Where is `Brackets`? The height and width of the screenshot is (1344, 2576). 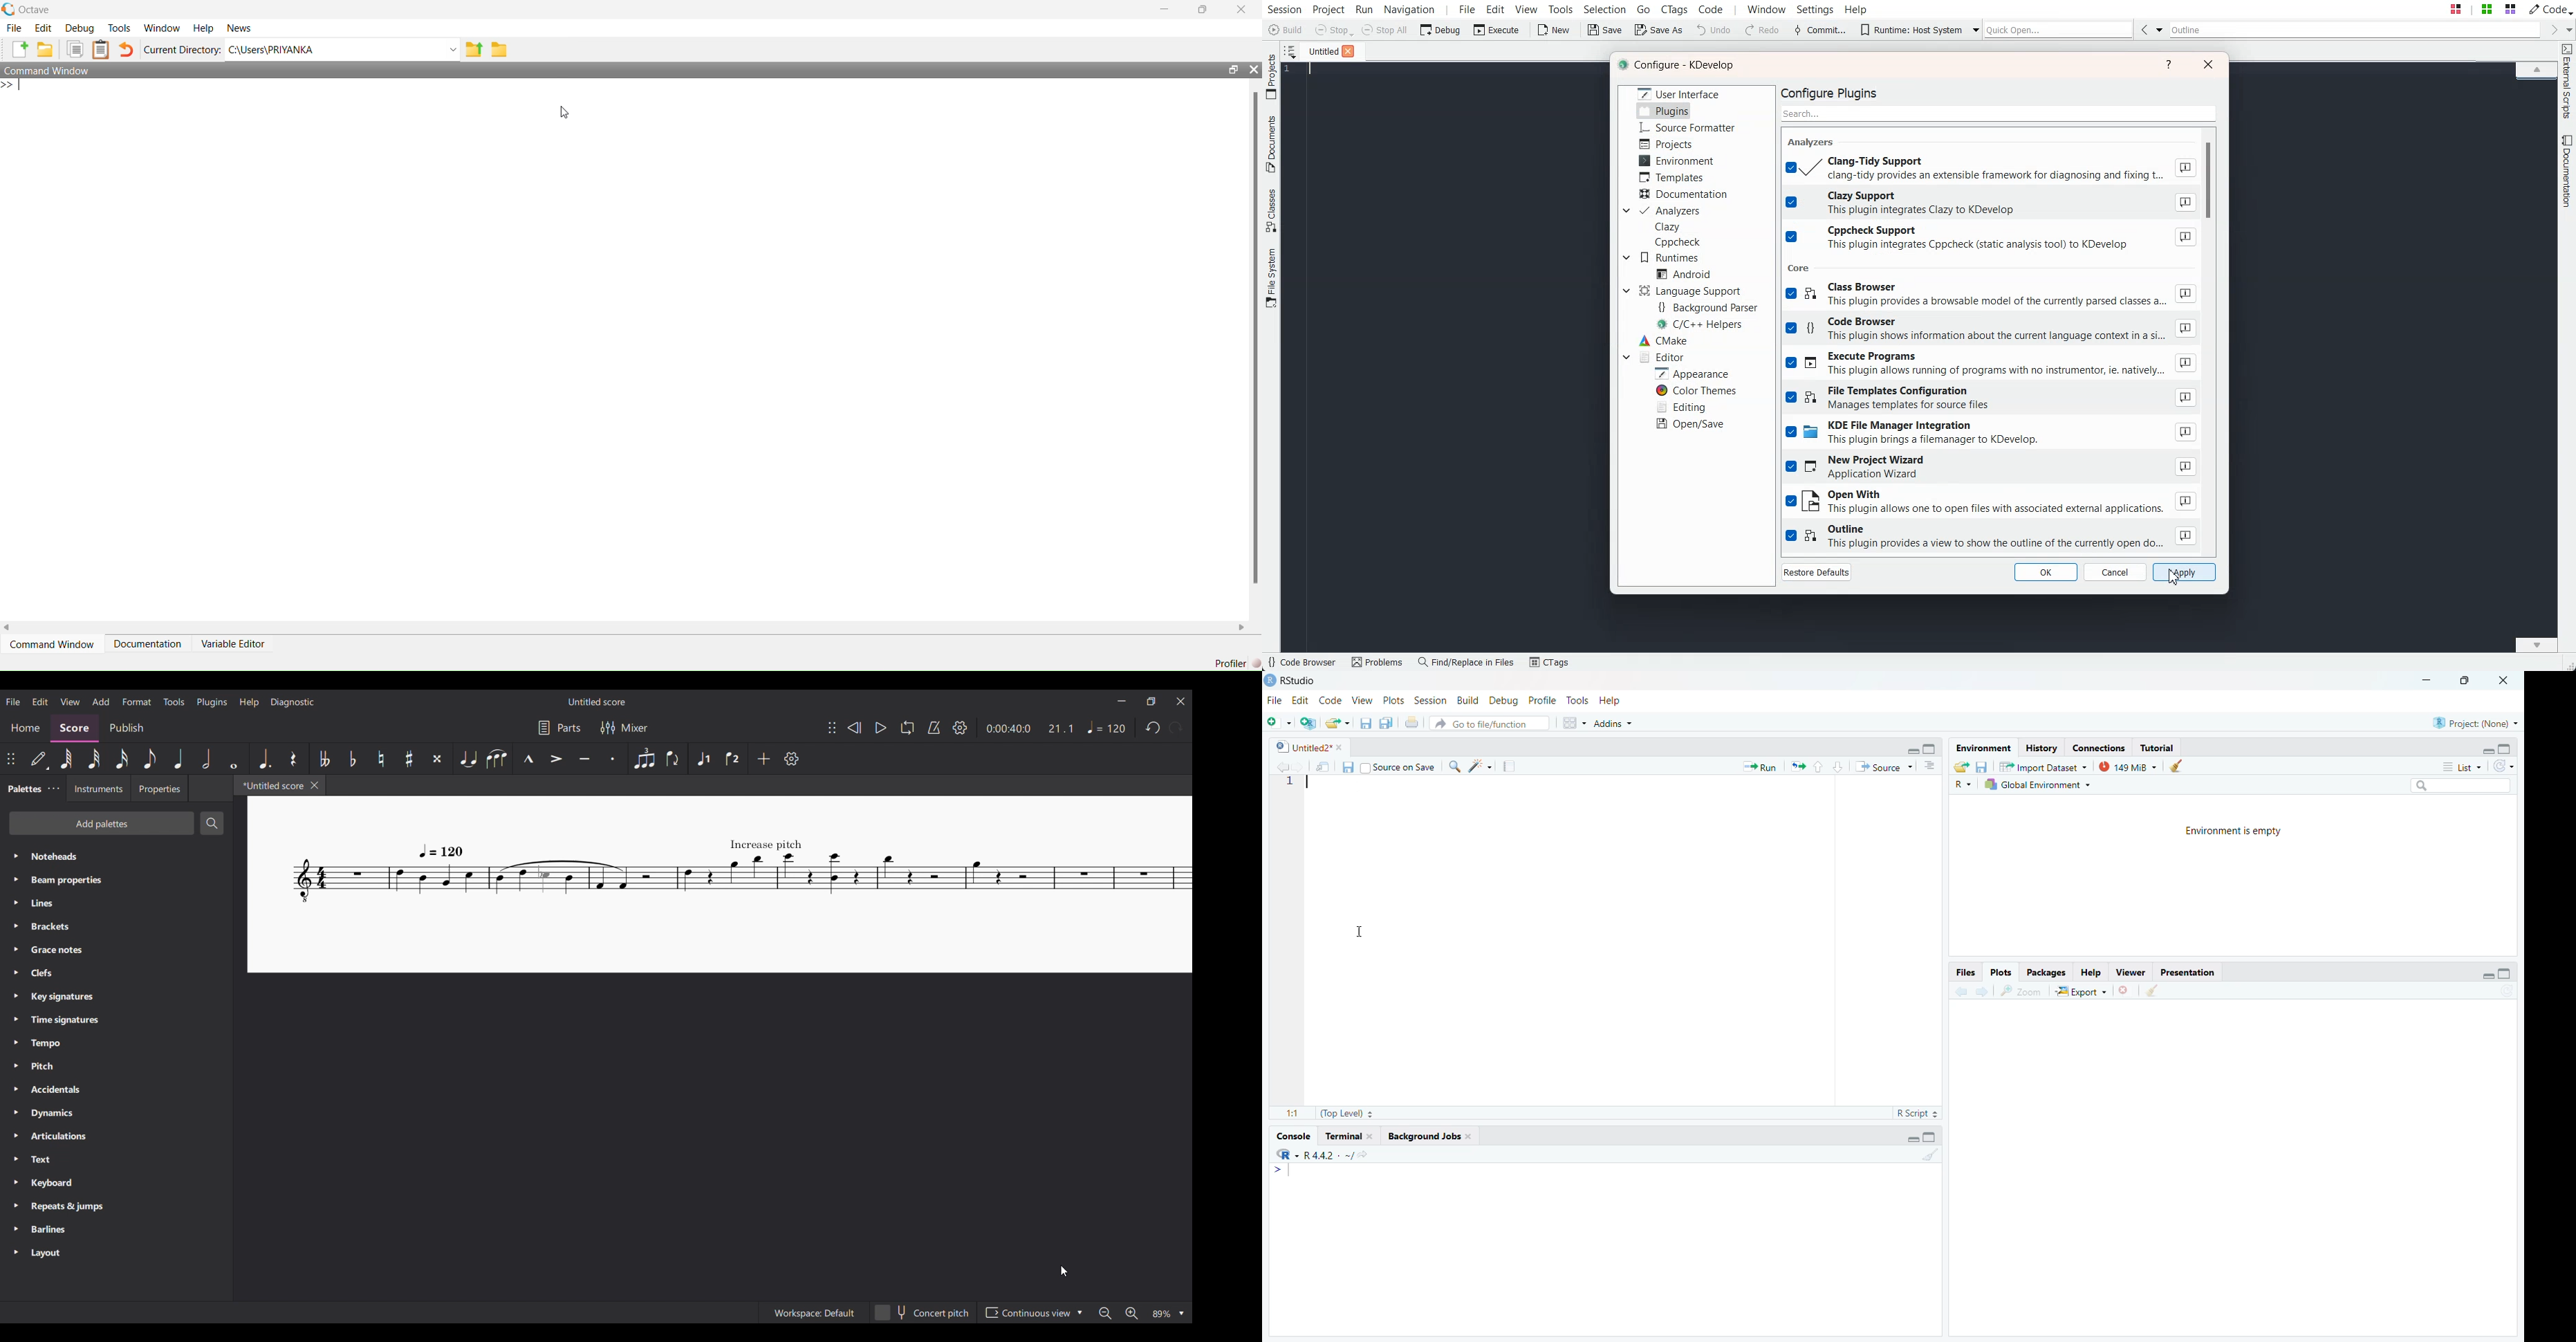 Brackets is located at coordinates (117, 926).